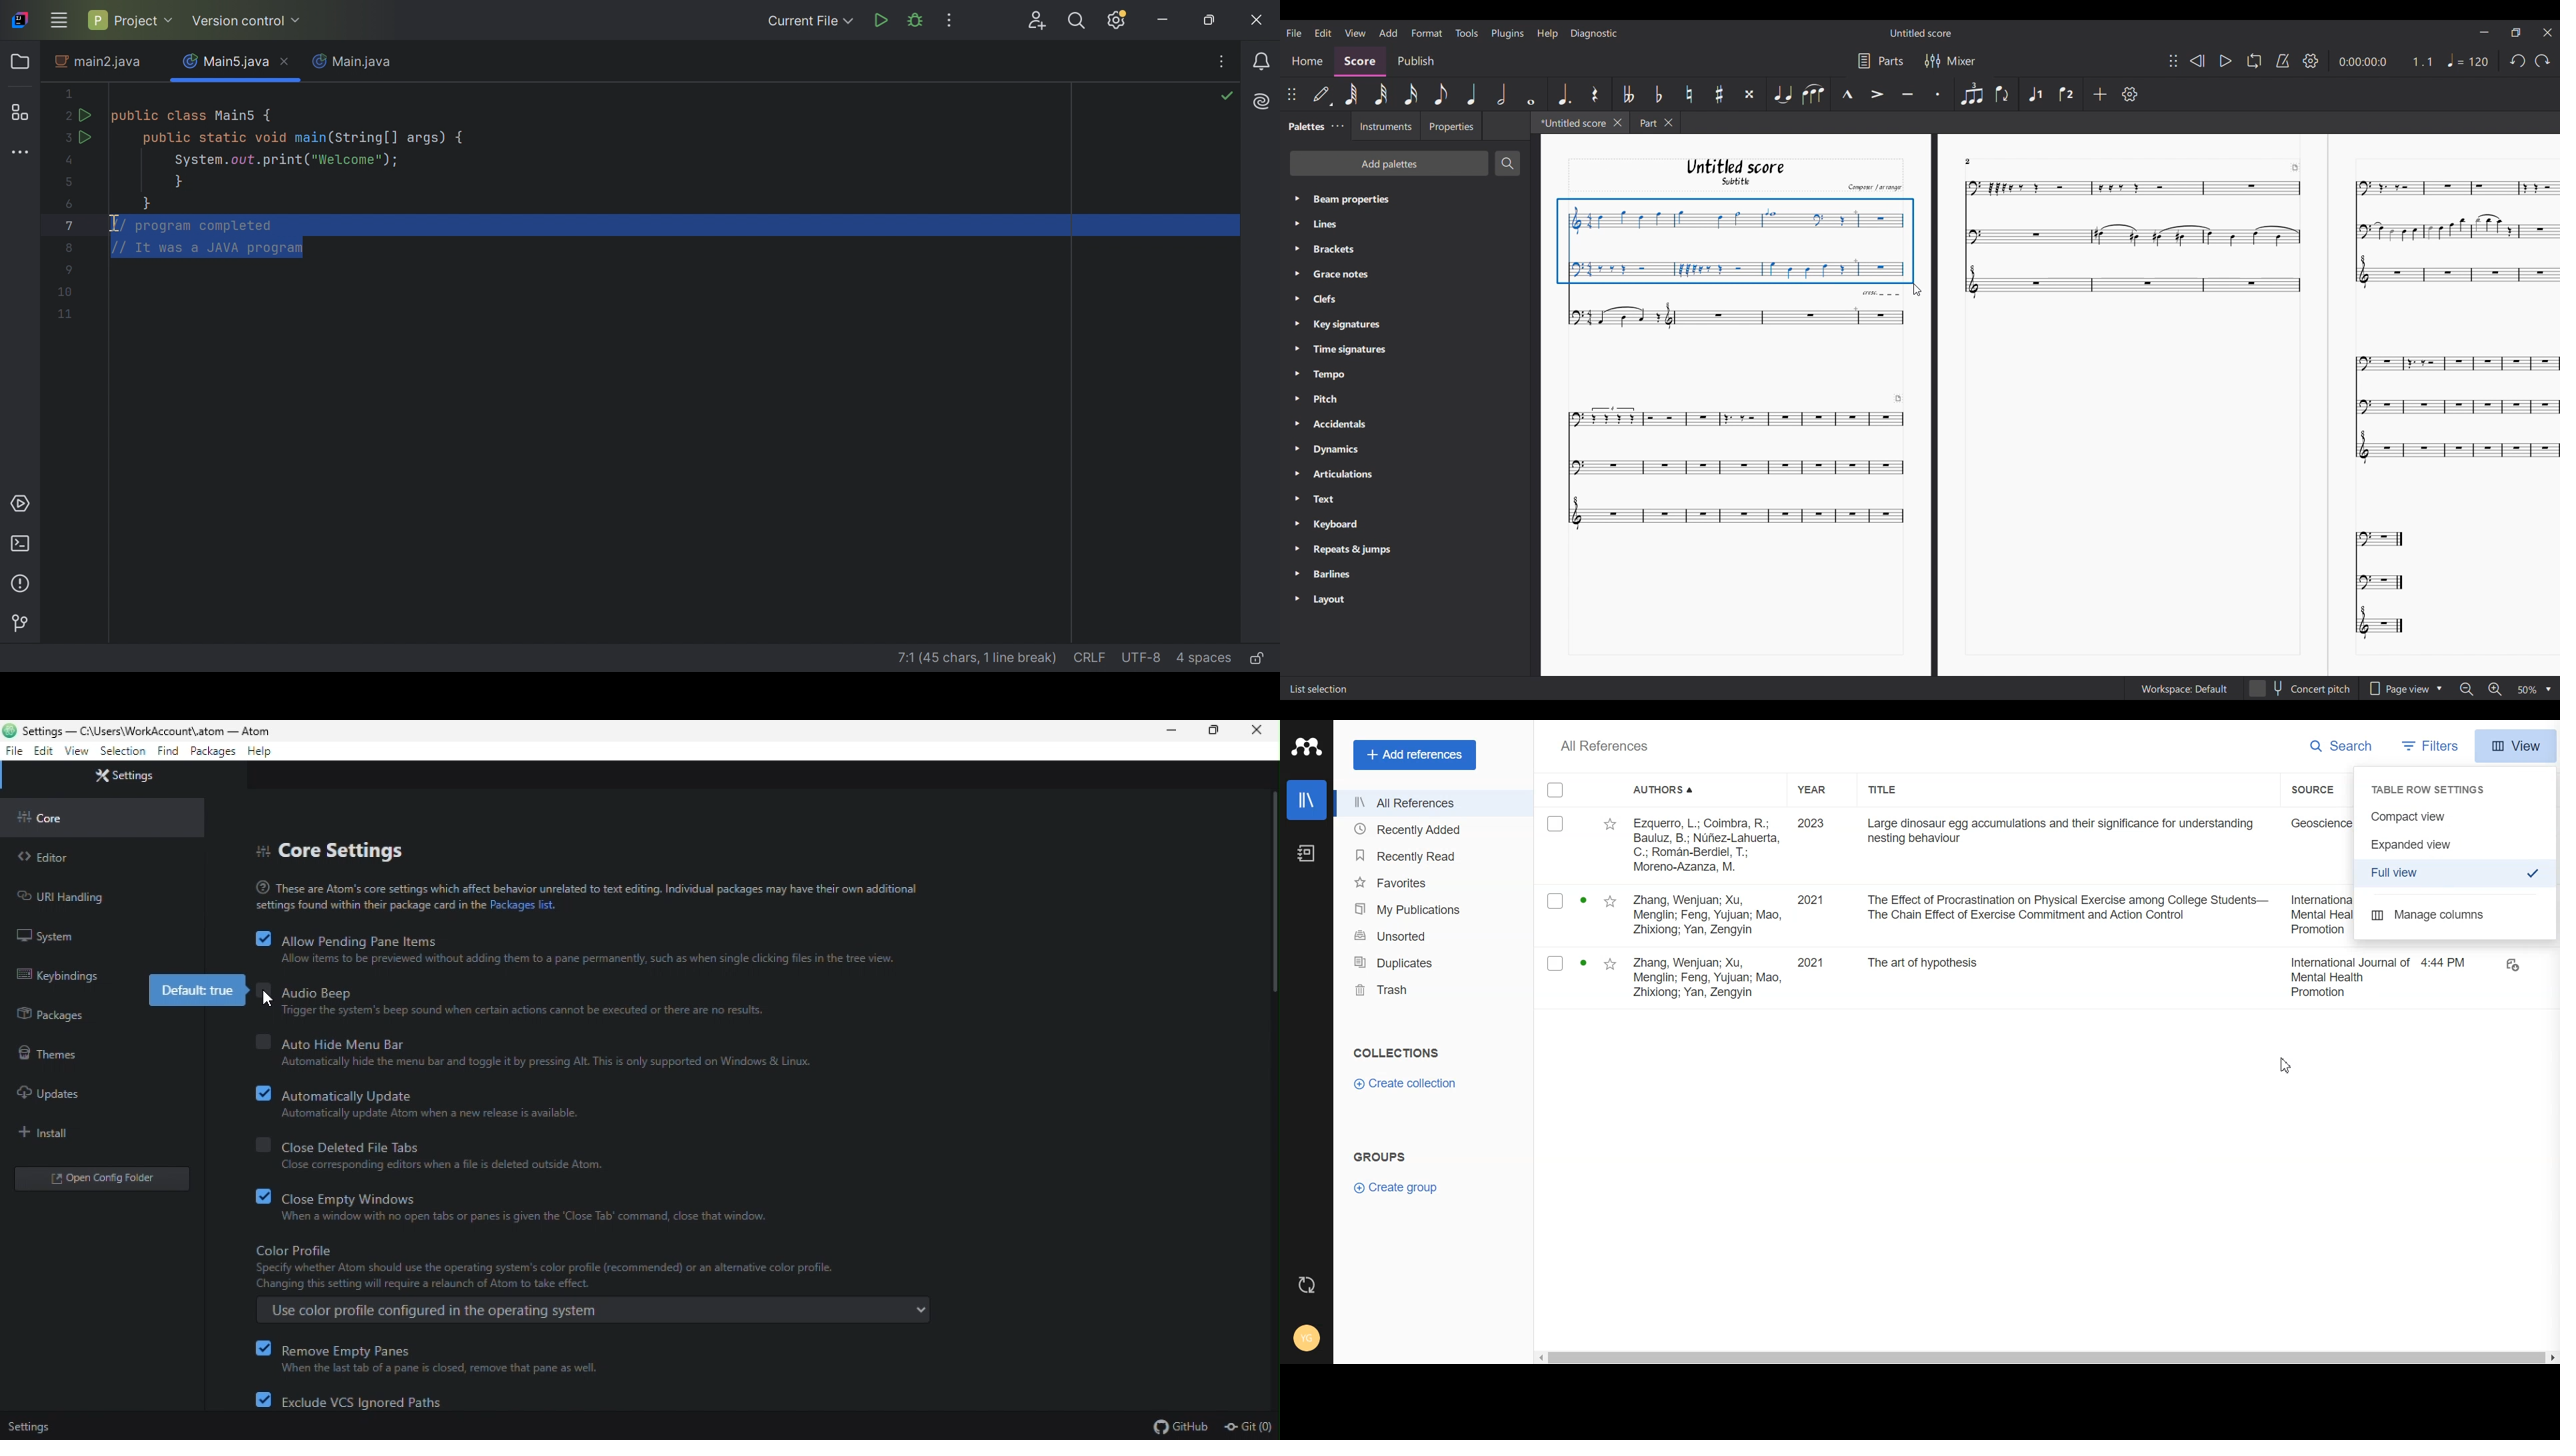 Image resolution: width=2576 pixels, height=1456 pixels. I want to click on 32nd note, so click(1382, 94).